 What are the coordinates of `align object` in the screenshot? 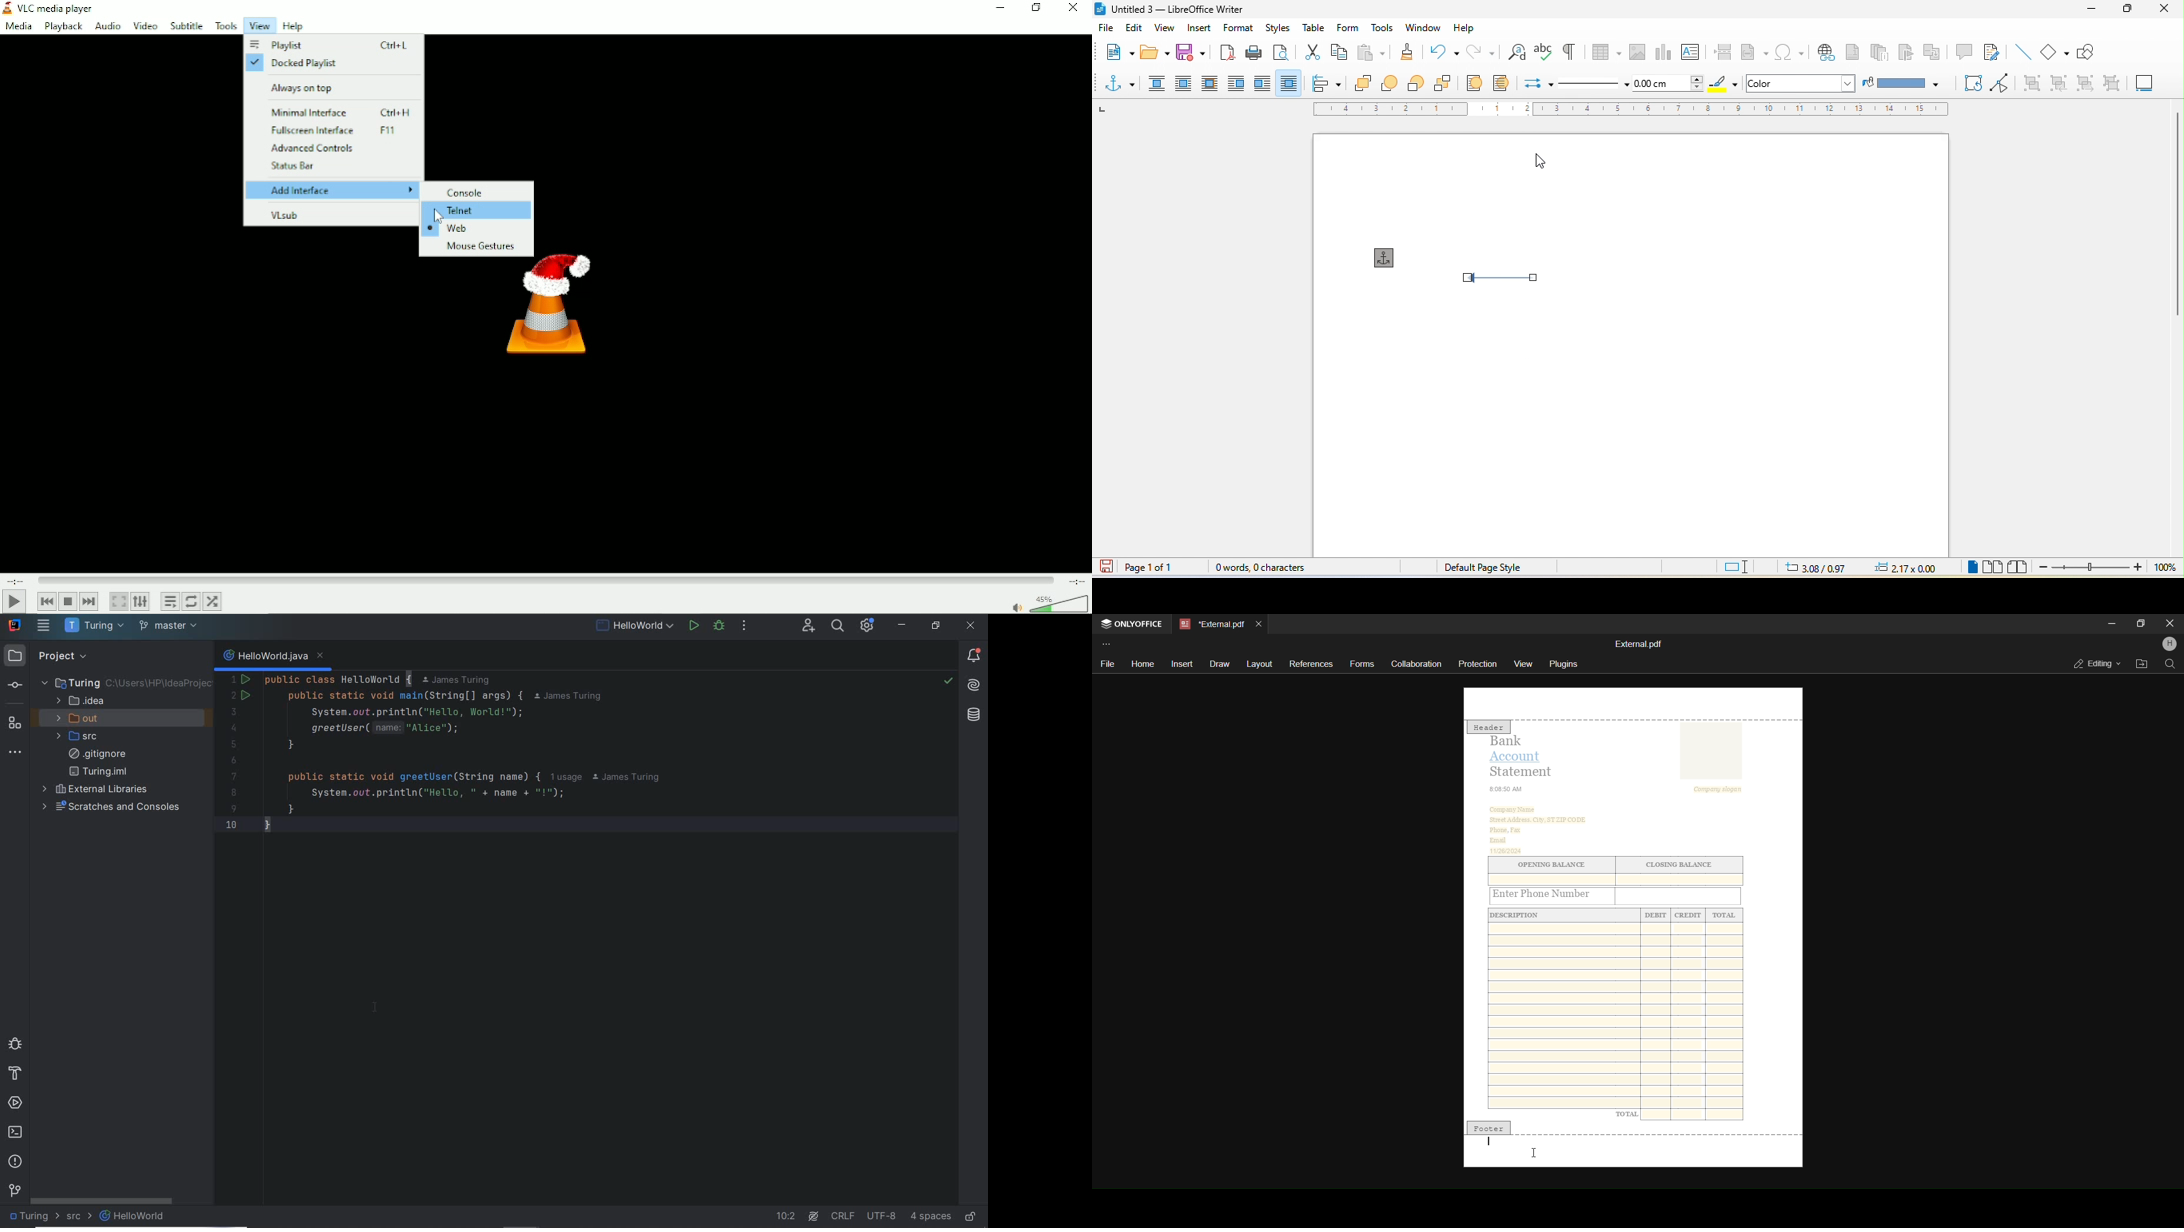 It's located at (1330, 83).